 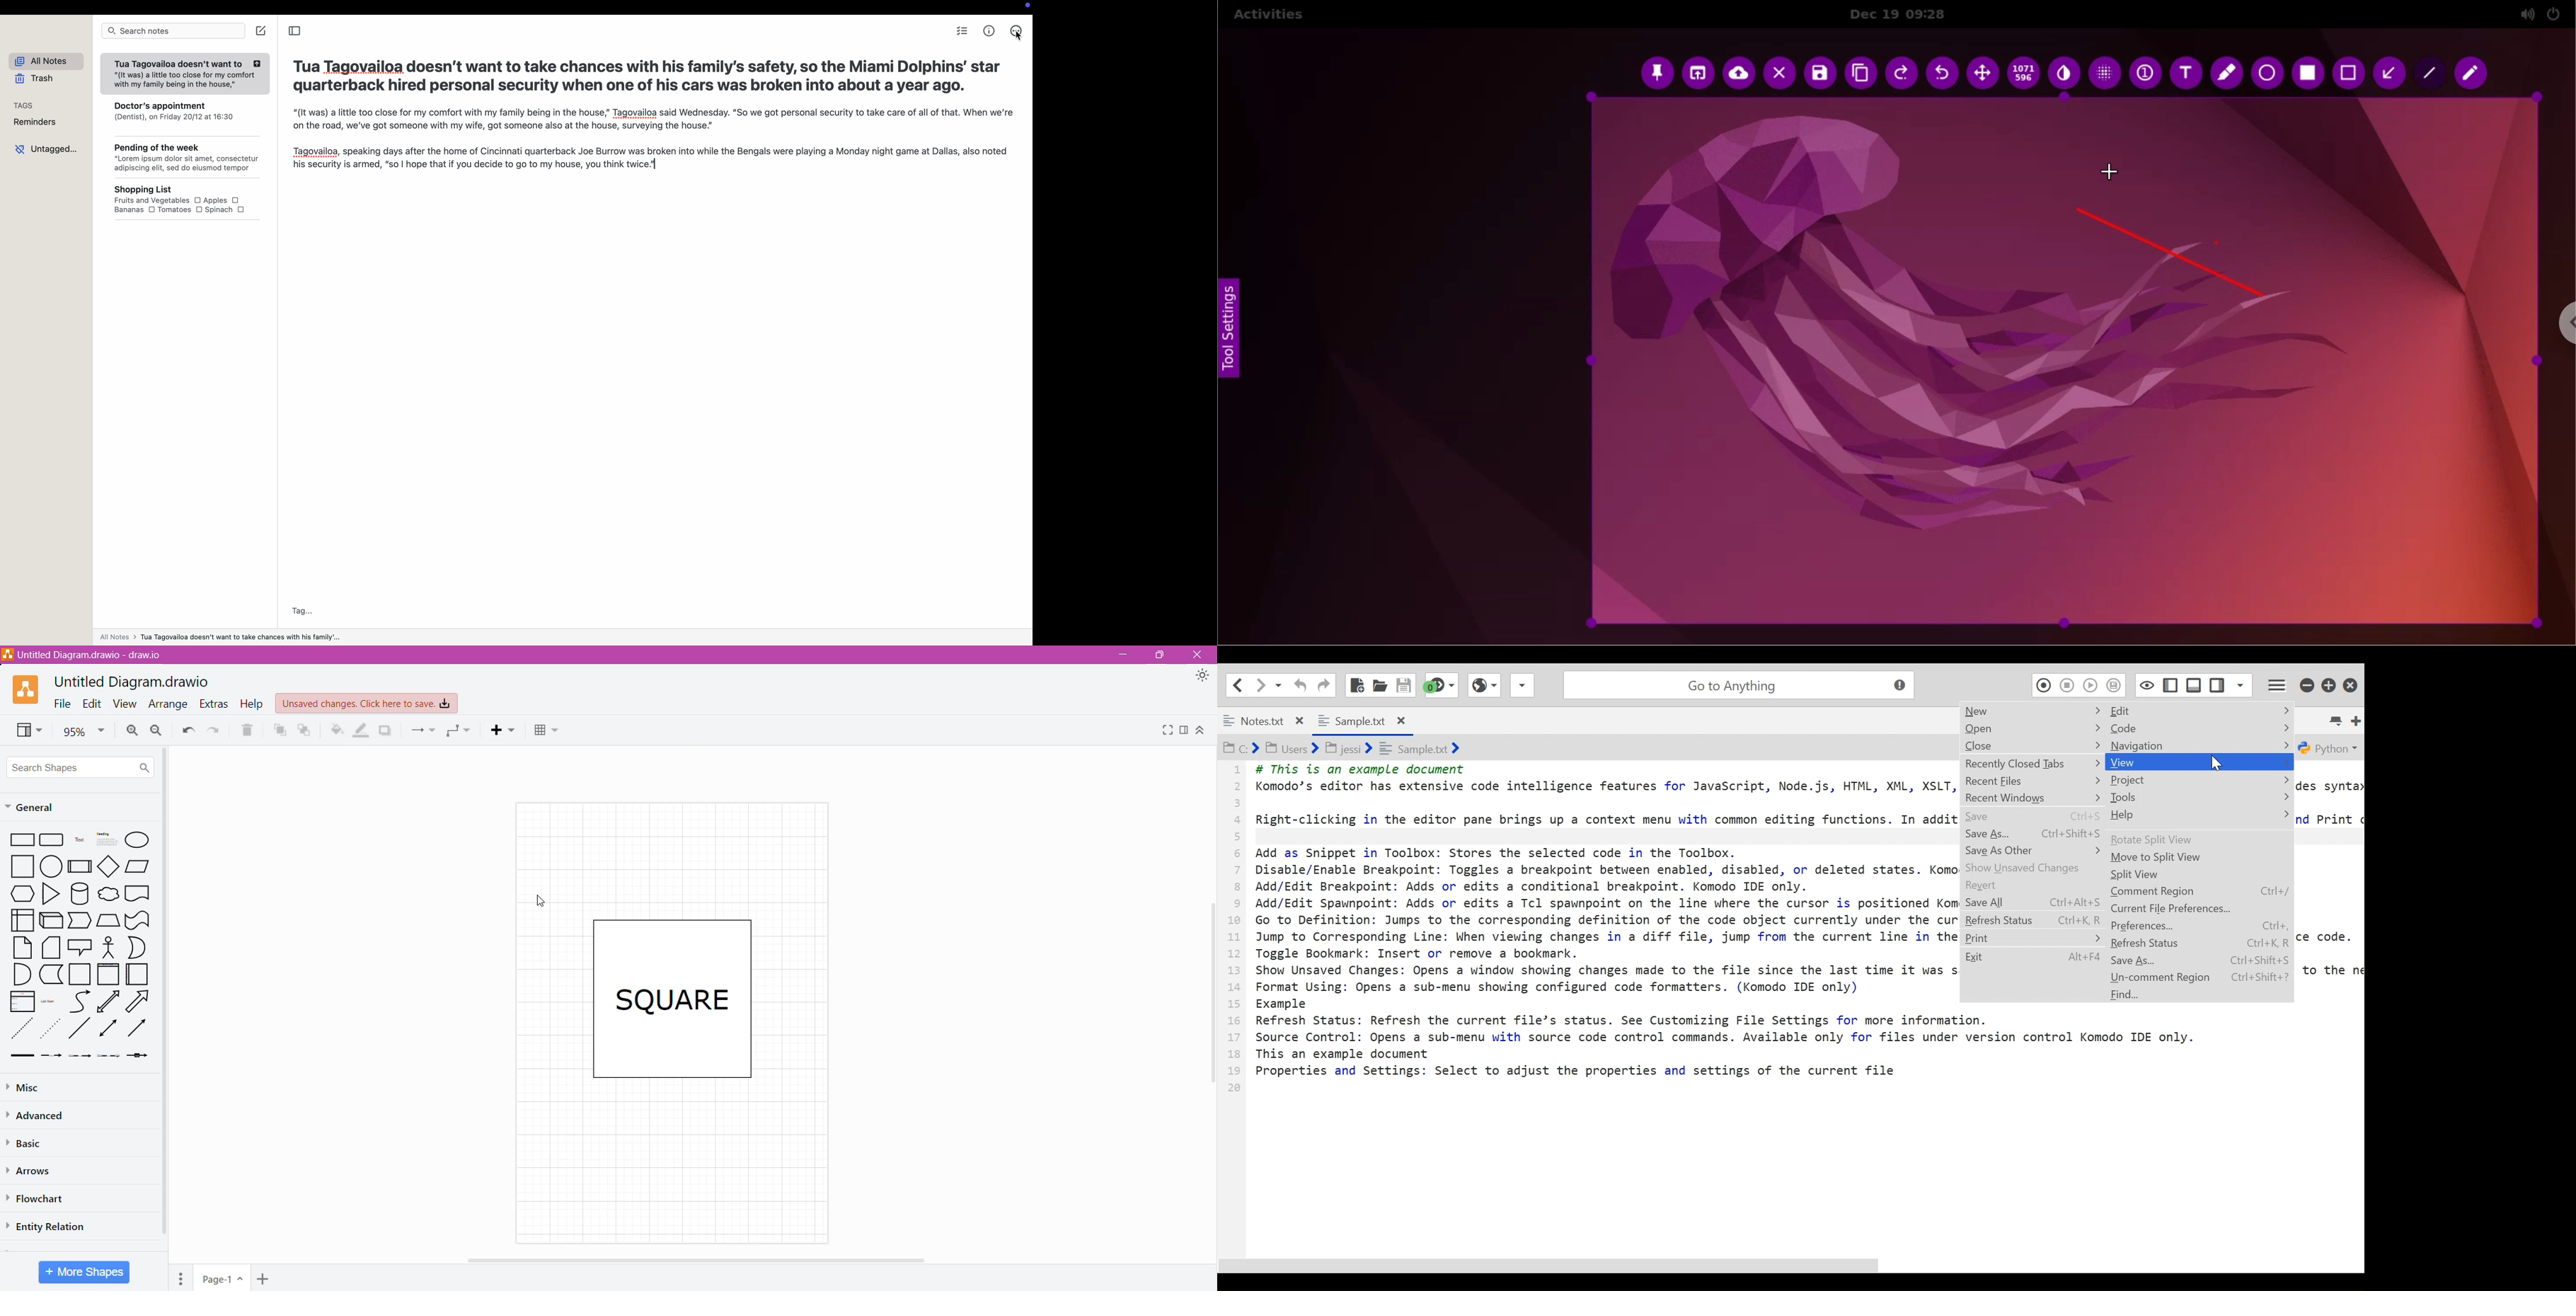 What do you see at coordinates (1360, 719) in the screenshot?
I see `Sample.txt` at bounding box center [1360, 719].